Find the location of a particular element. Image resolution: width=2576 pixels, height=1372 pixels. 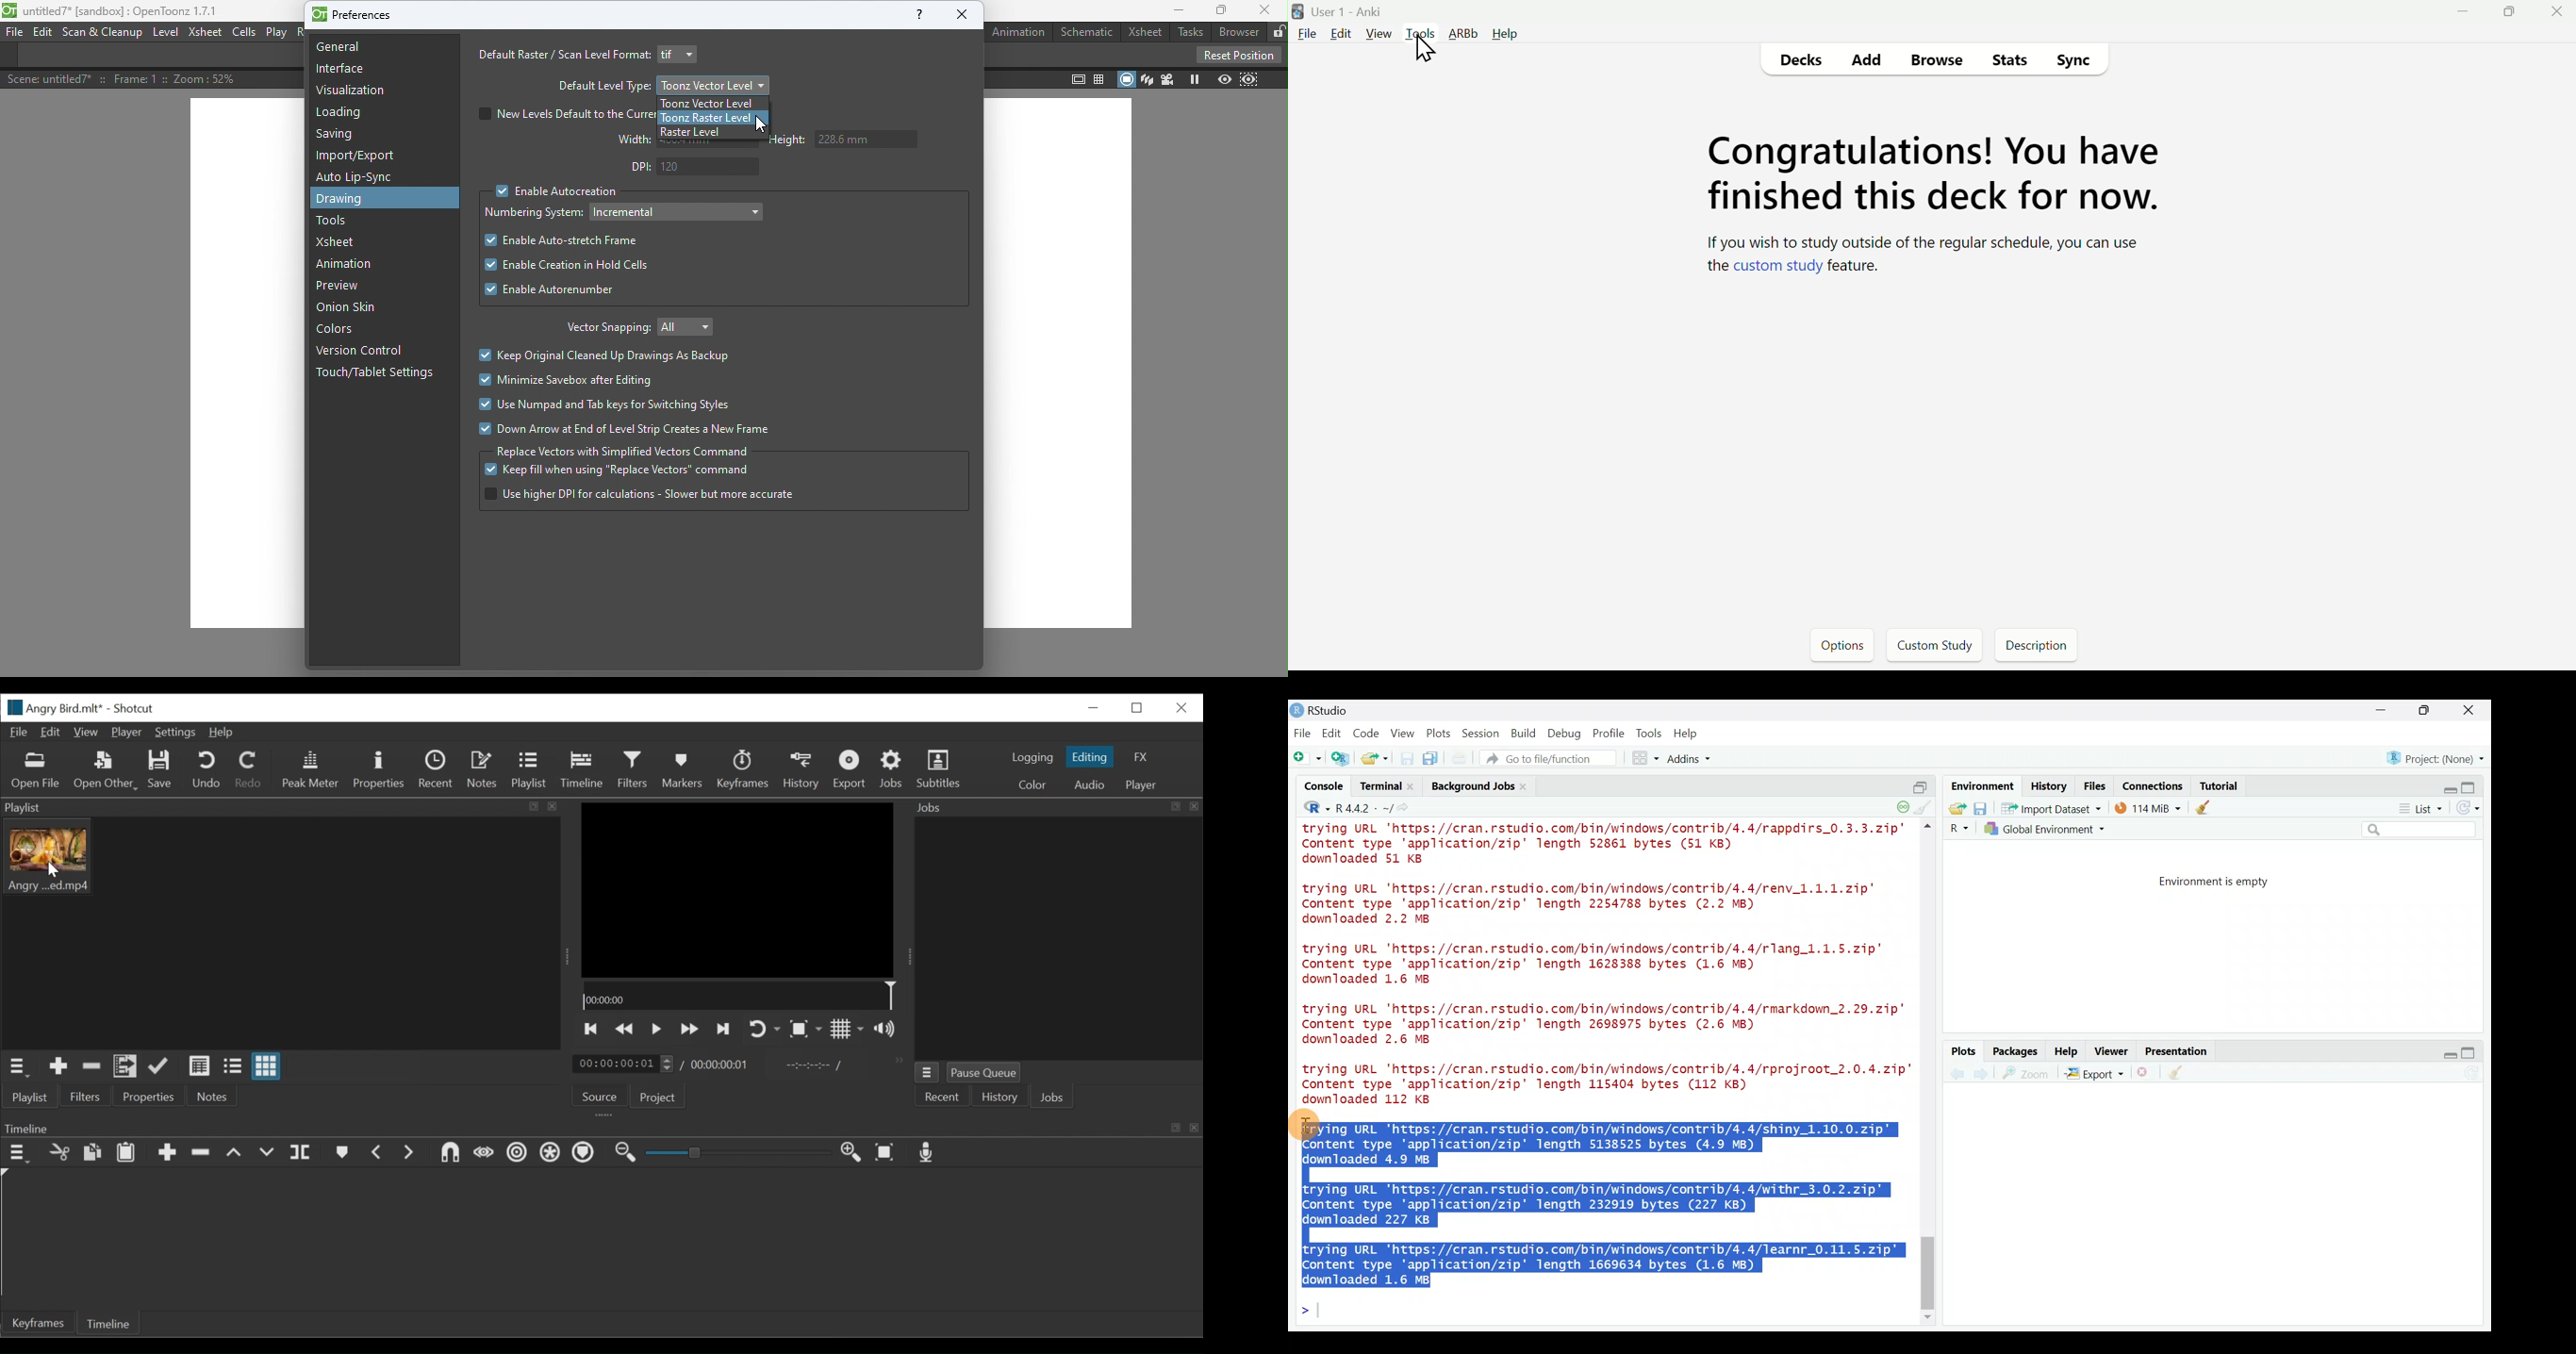

Playlist Panel is located at coordinates (288, 806).